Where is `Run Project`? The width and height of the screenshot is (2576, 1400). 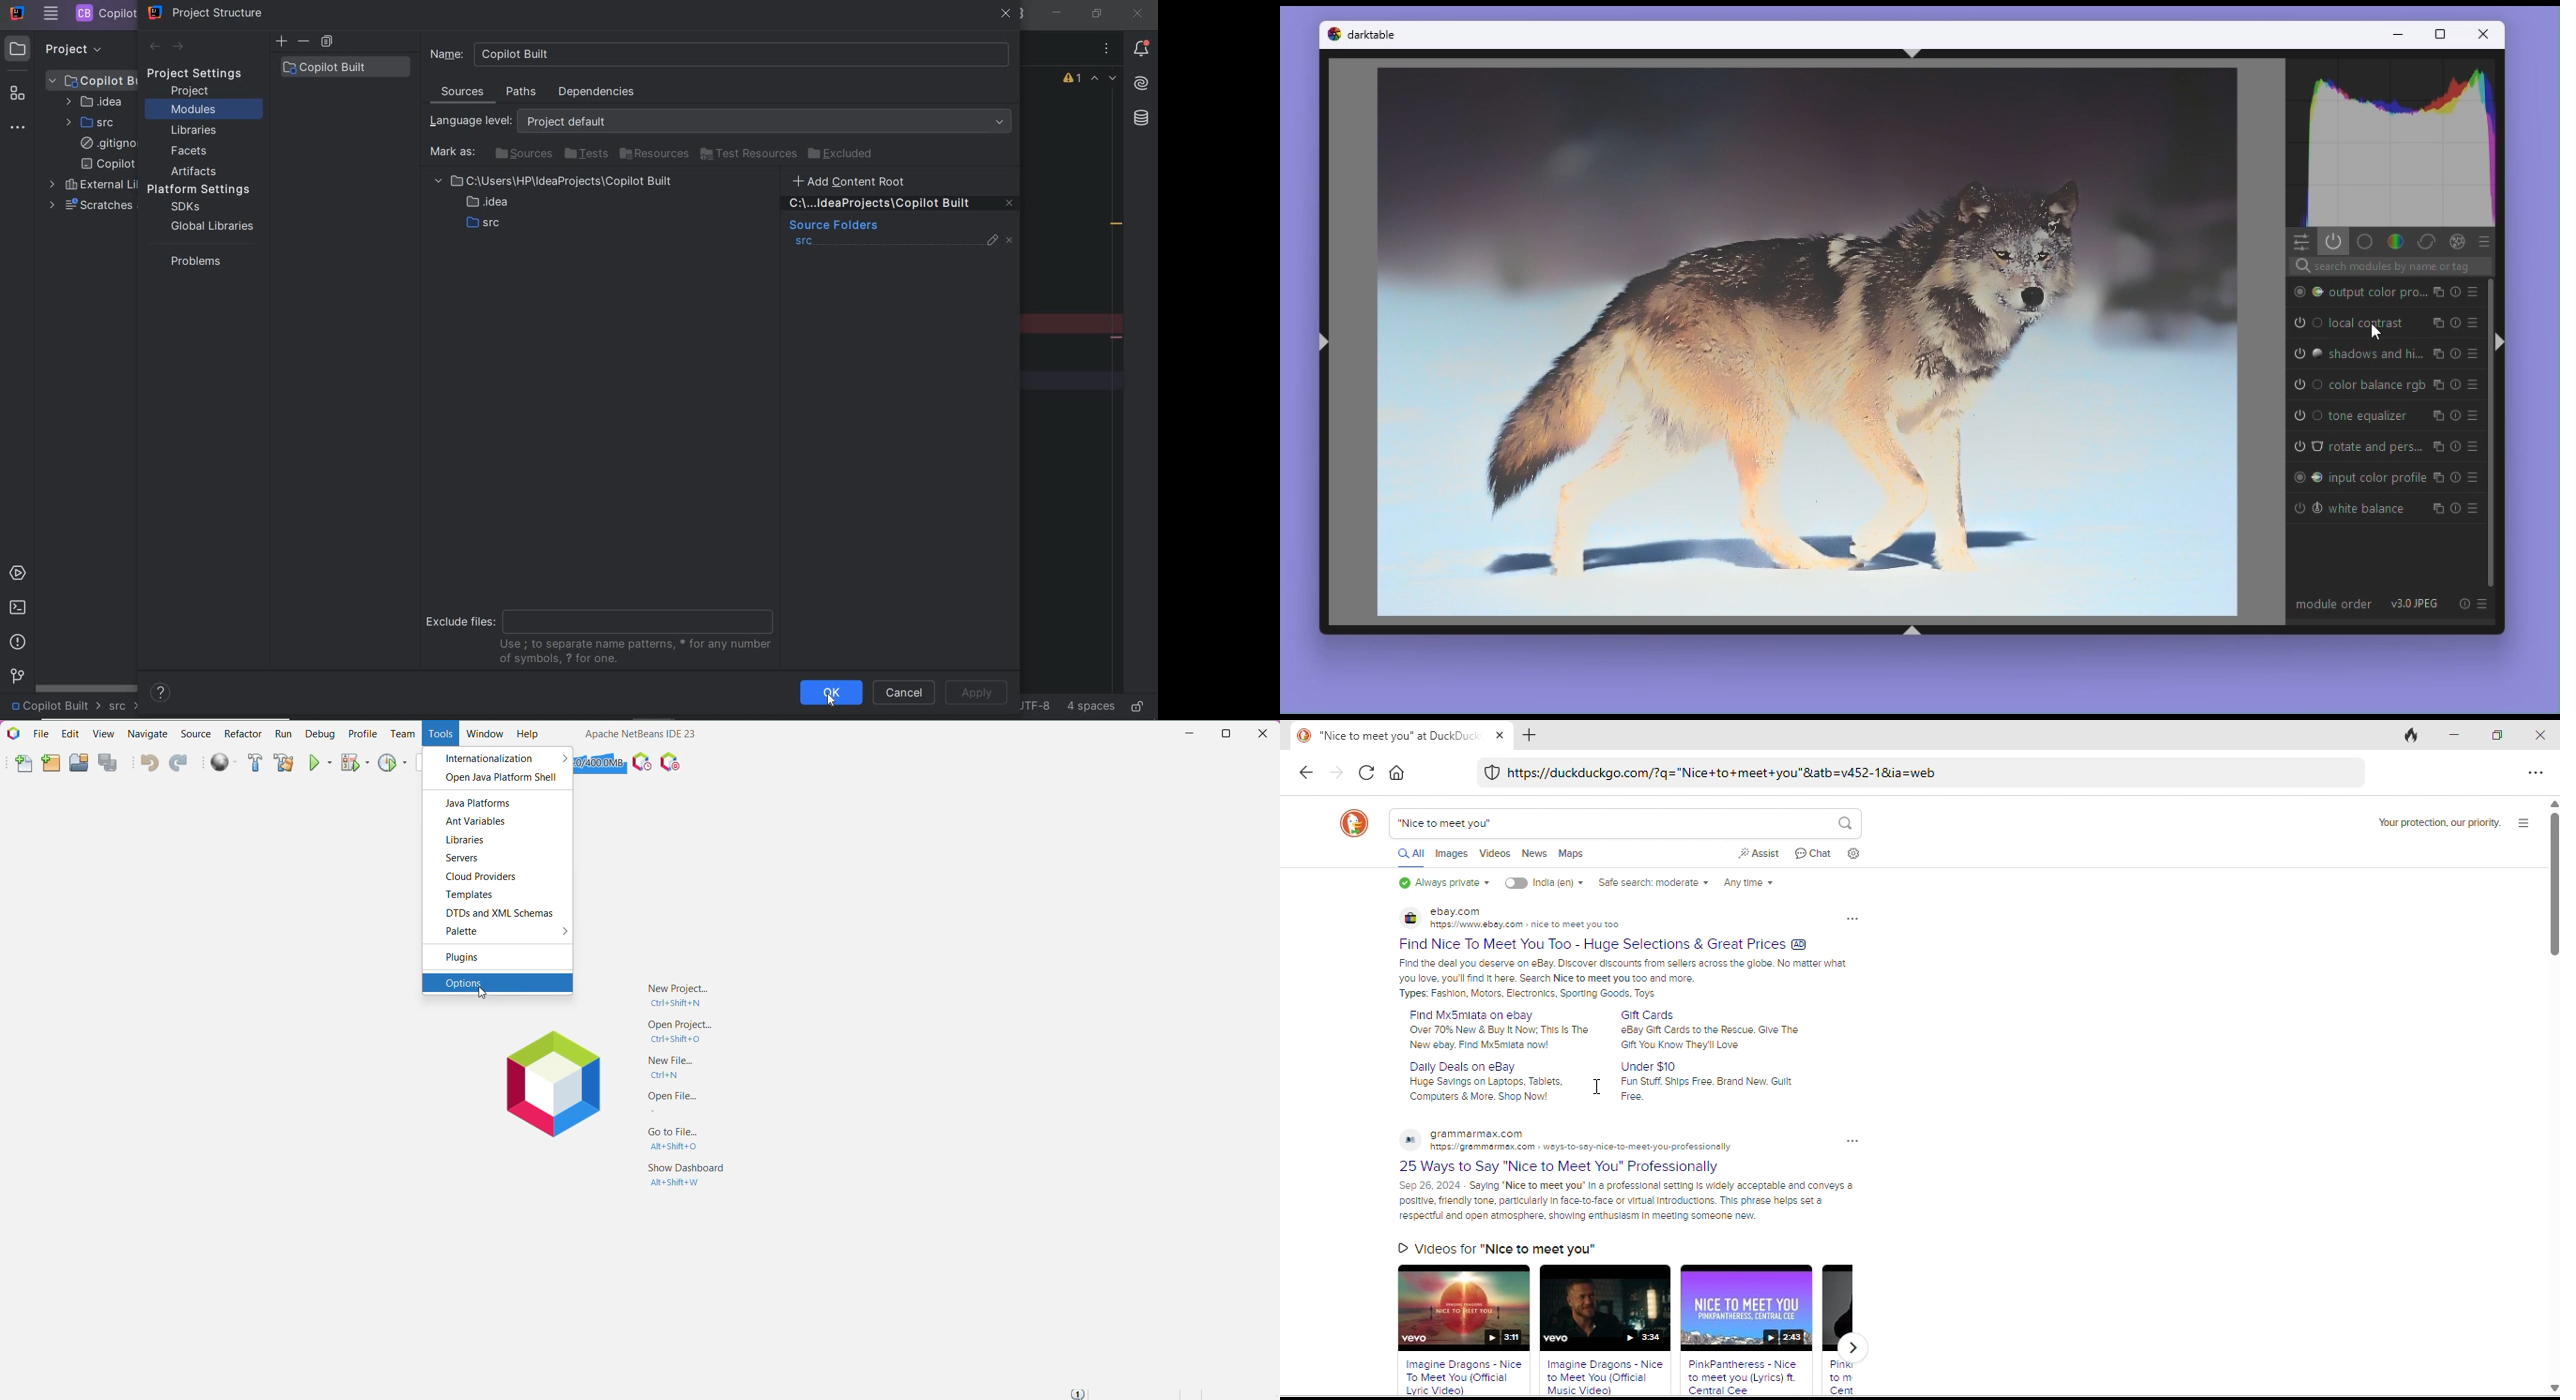 Run Project is located at coordinates (322, 762).